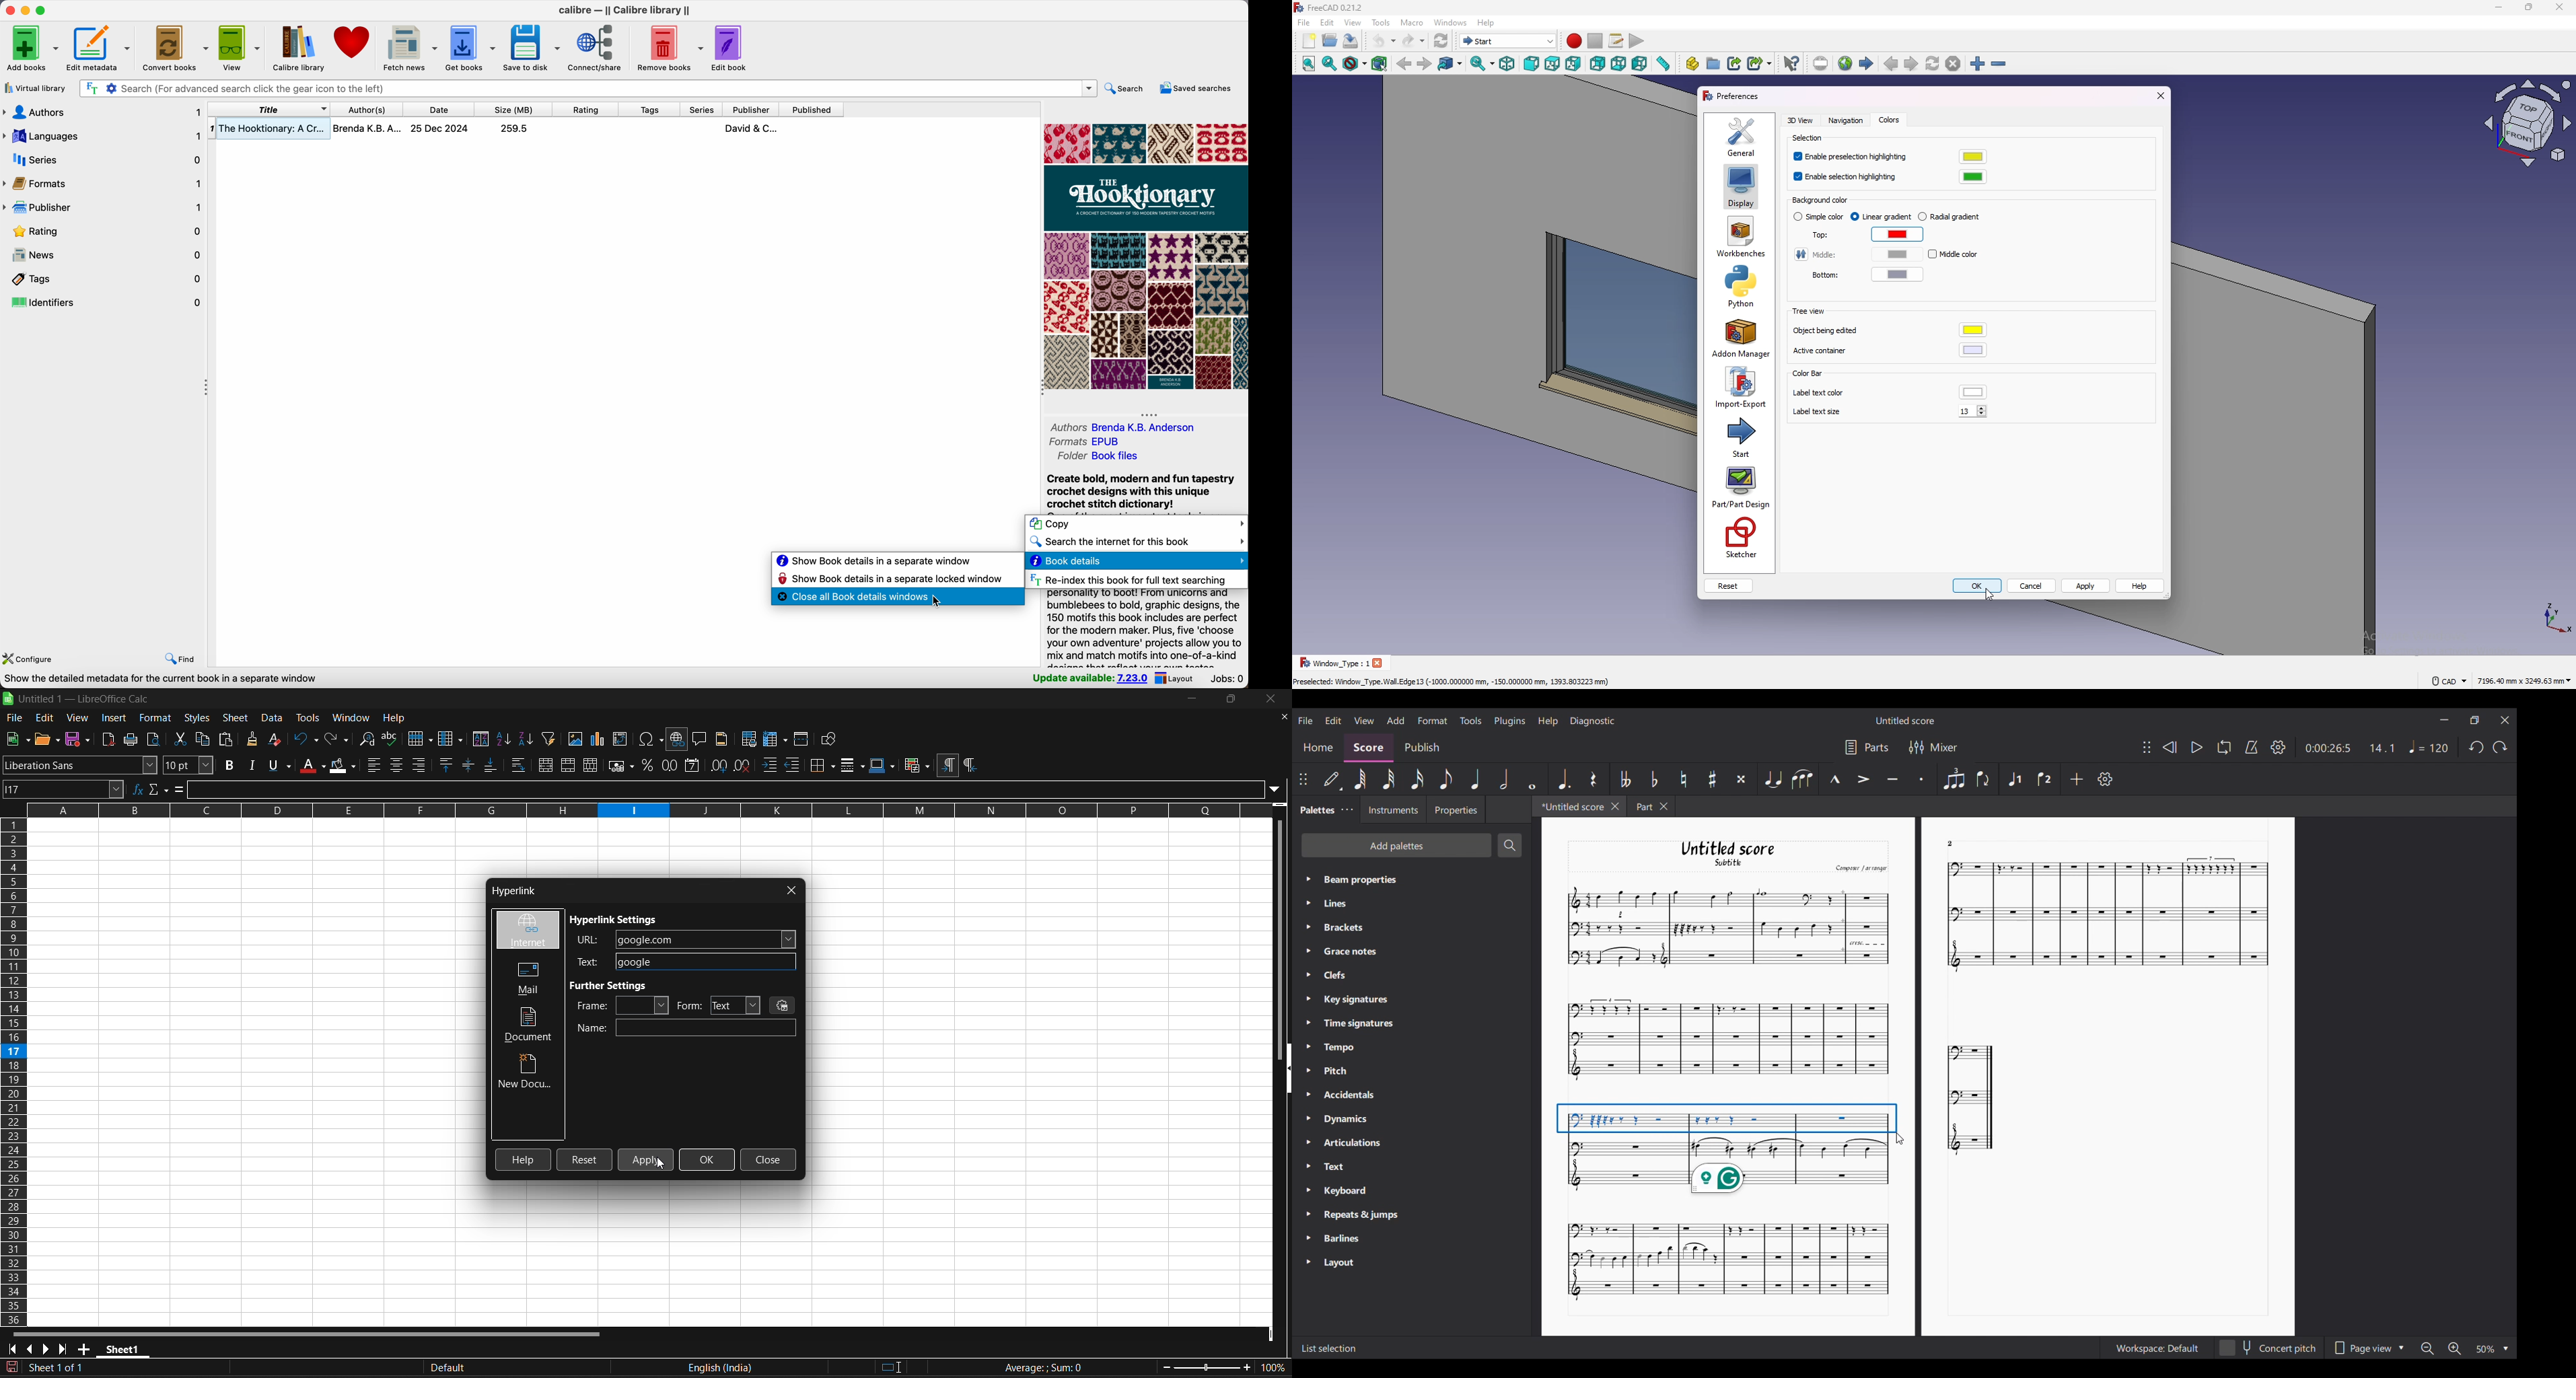 The height and width of the screenshot is (1400, 2576). Describe the element at coordinates (750, 109) in the screenshot. I see `publisher` at that location.